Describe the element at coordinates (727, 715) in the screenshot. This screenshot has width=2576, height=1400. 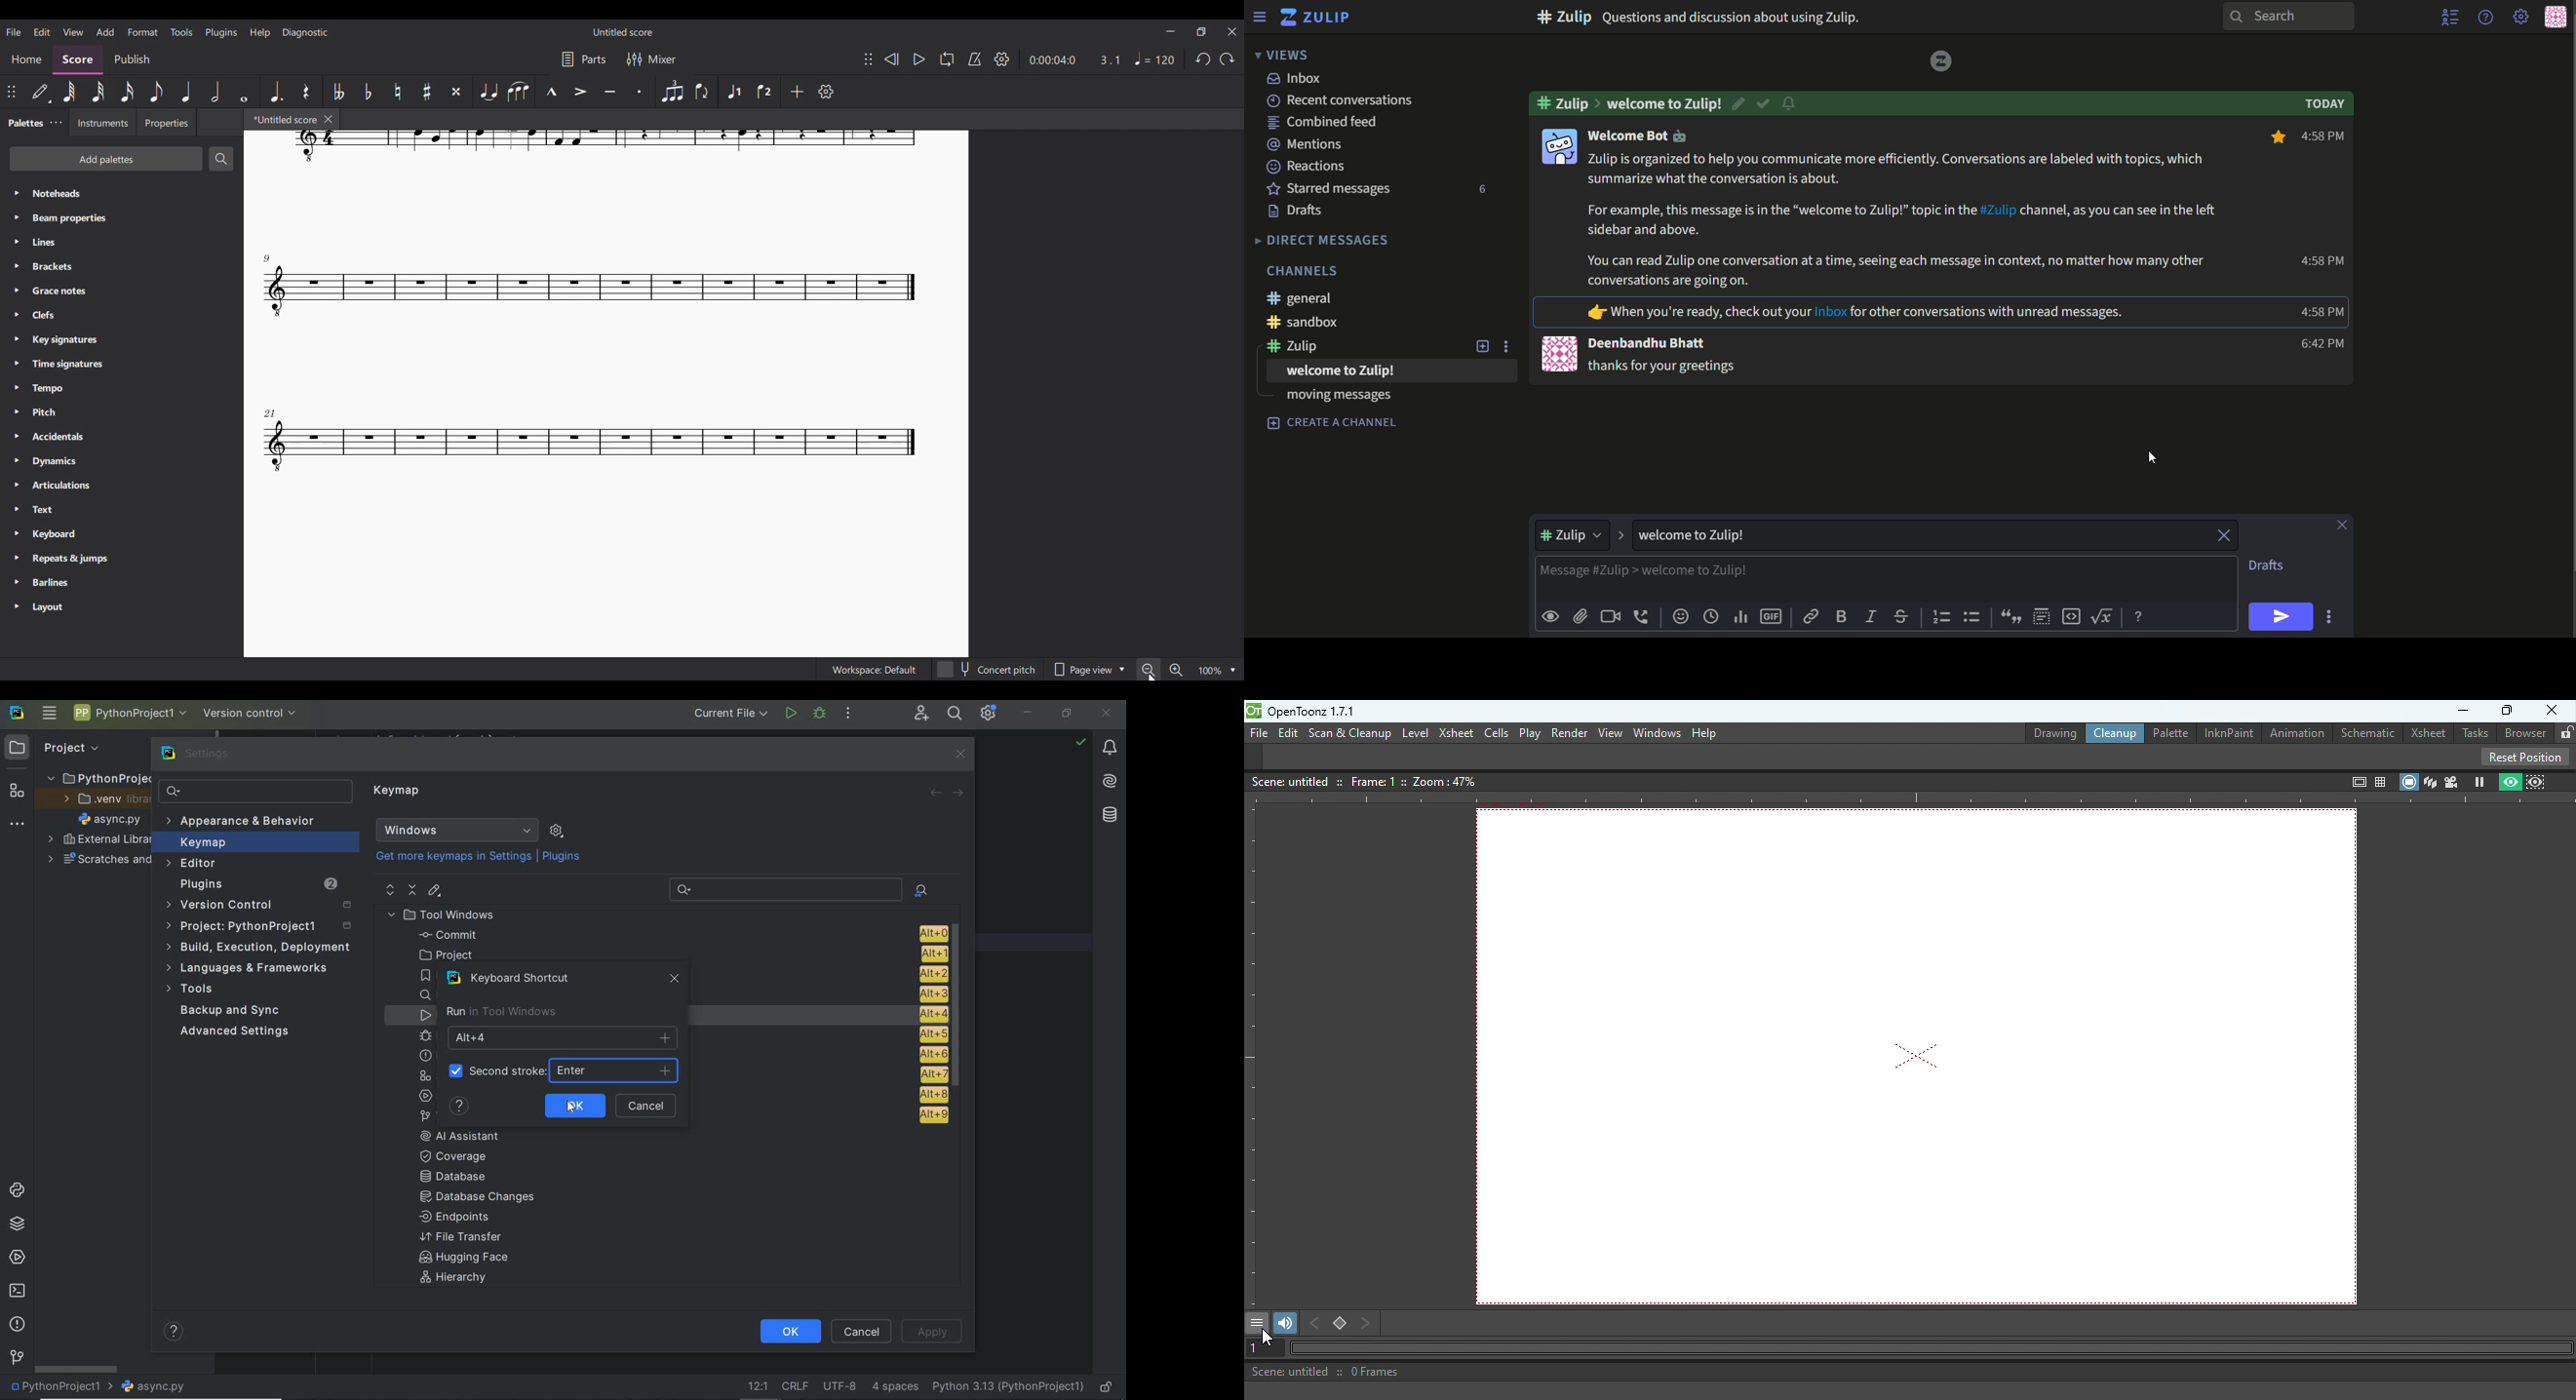
I see `current file` at that location.